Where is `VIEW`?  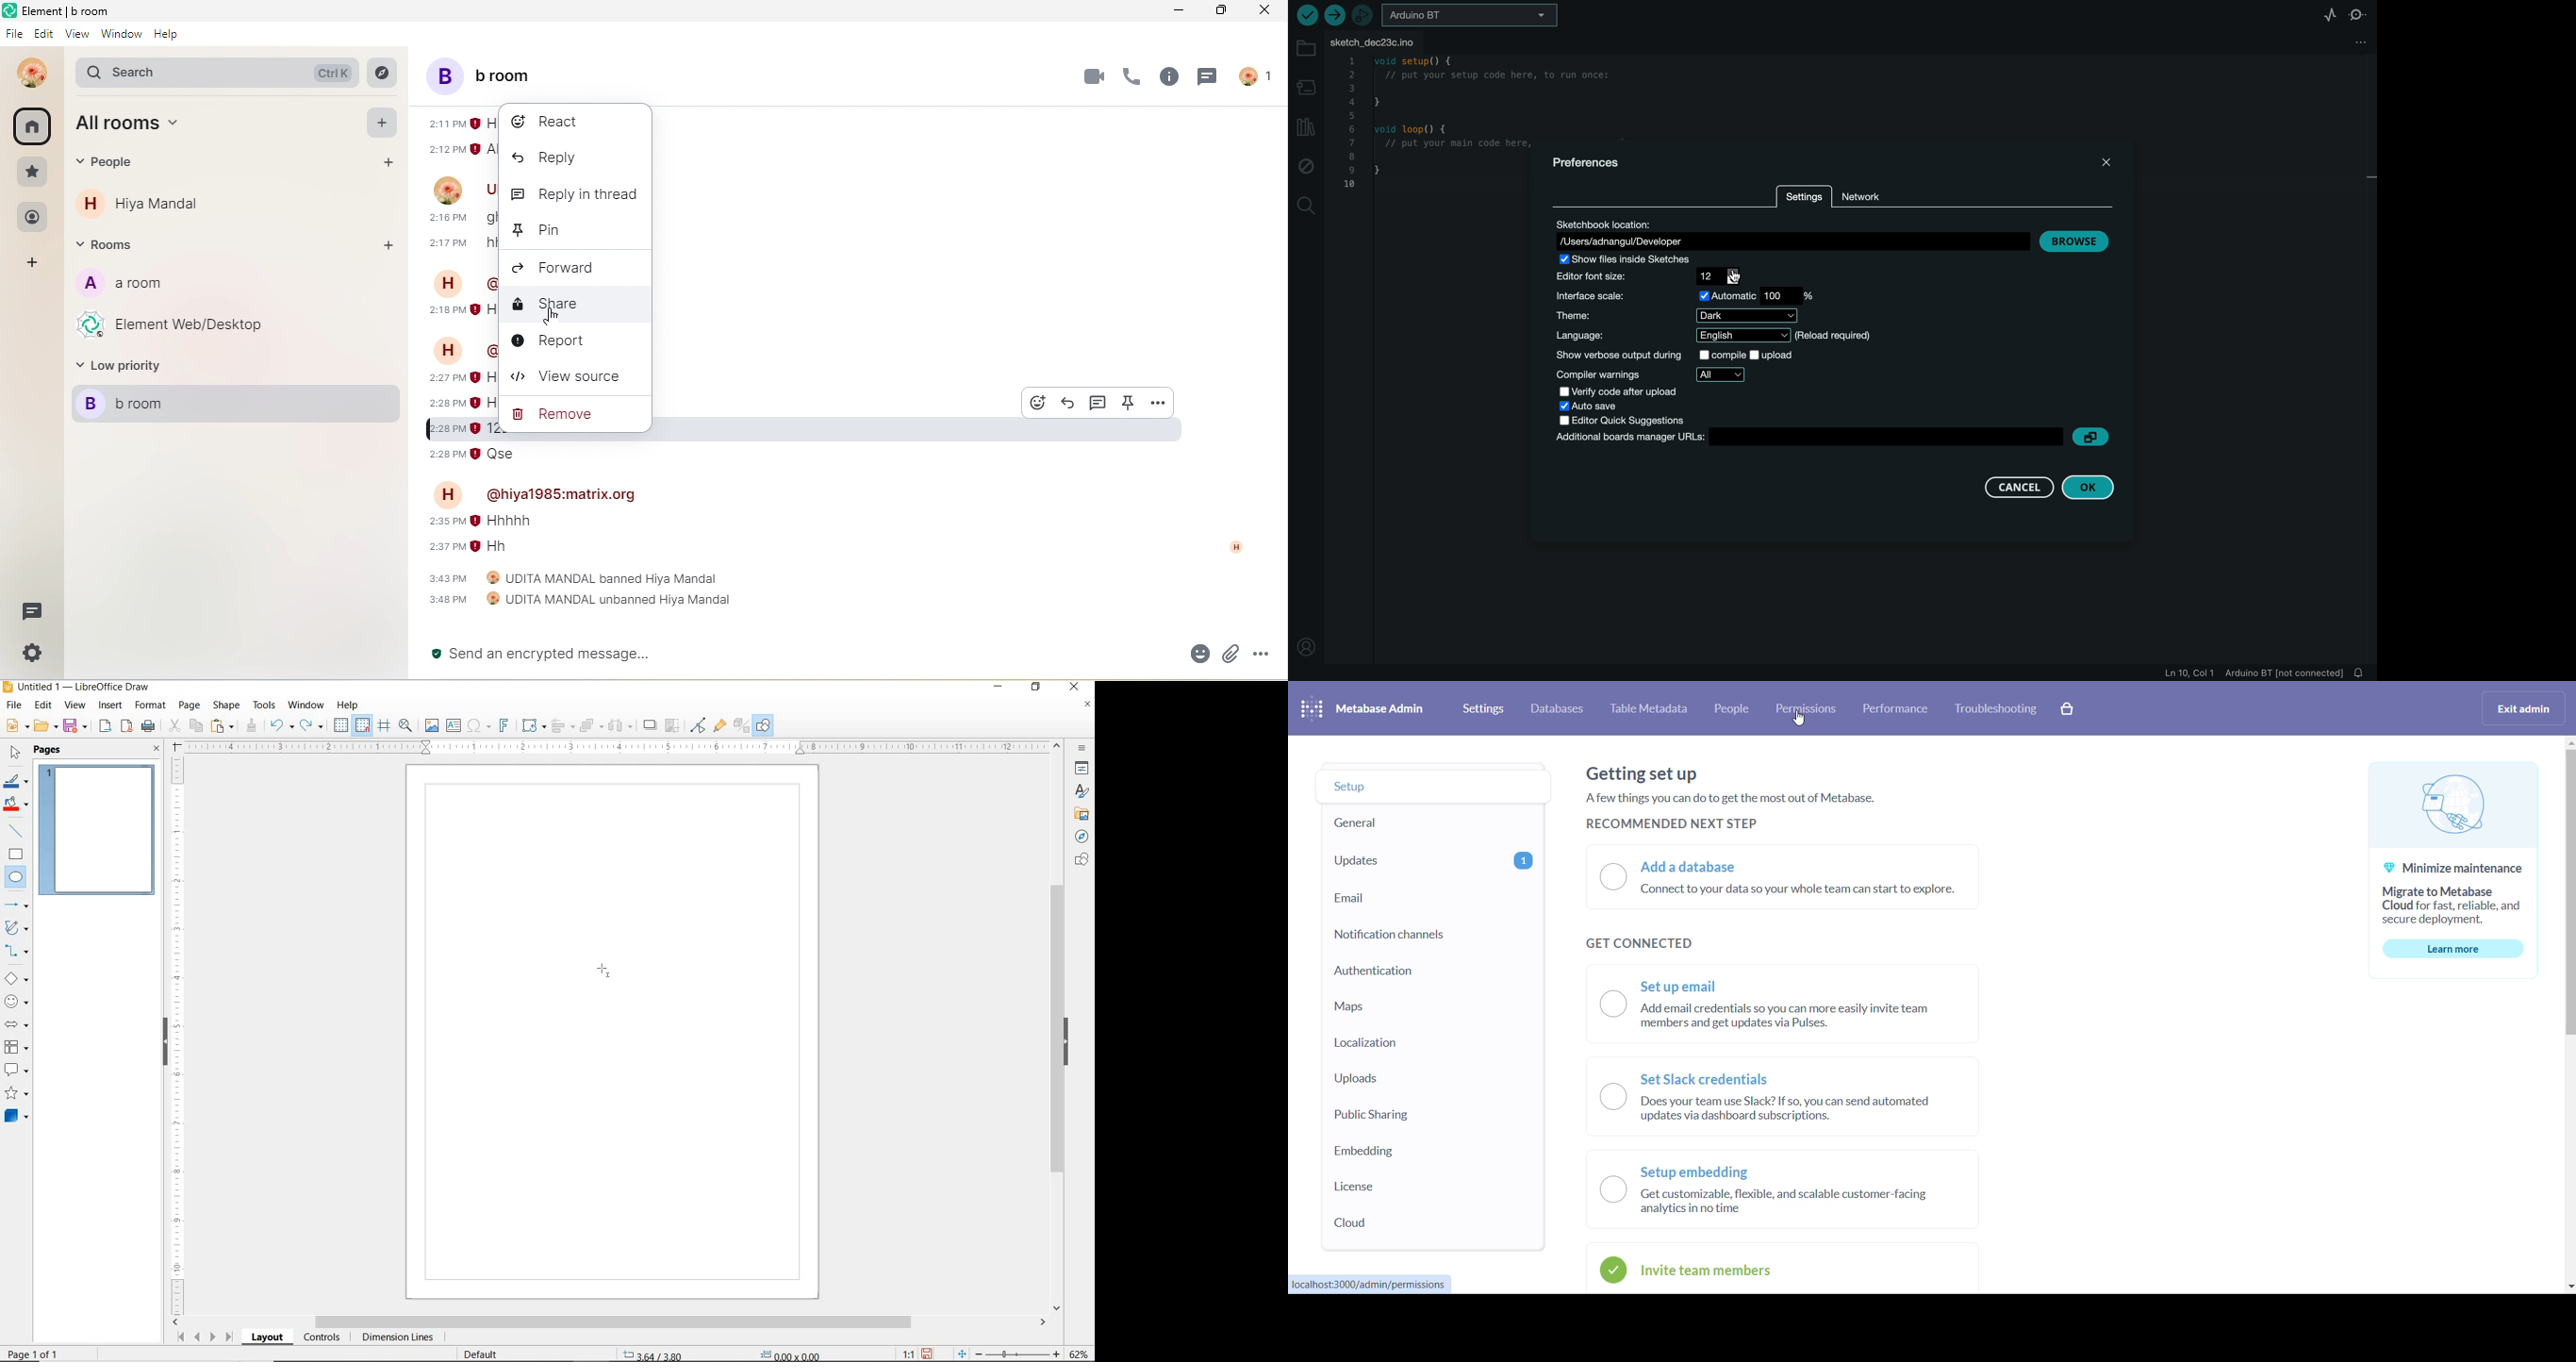 VIEW is located at coordinates (75, 706).